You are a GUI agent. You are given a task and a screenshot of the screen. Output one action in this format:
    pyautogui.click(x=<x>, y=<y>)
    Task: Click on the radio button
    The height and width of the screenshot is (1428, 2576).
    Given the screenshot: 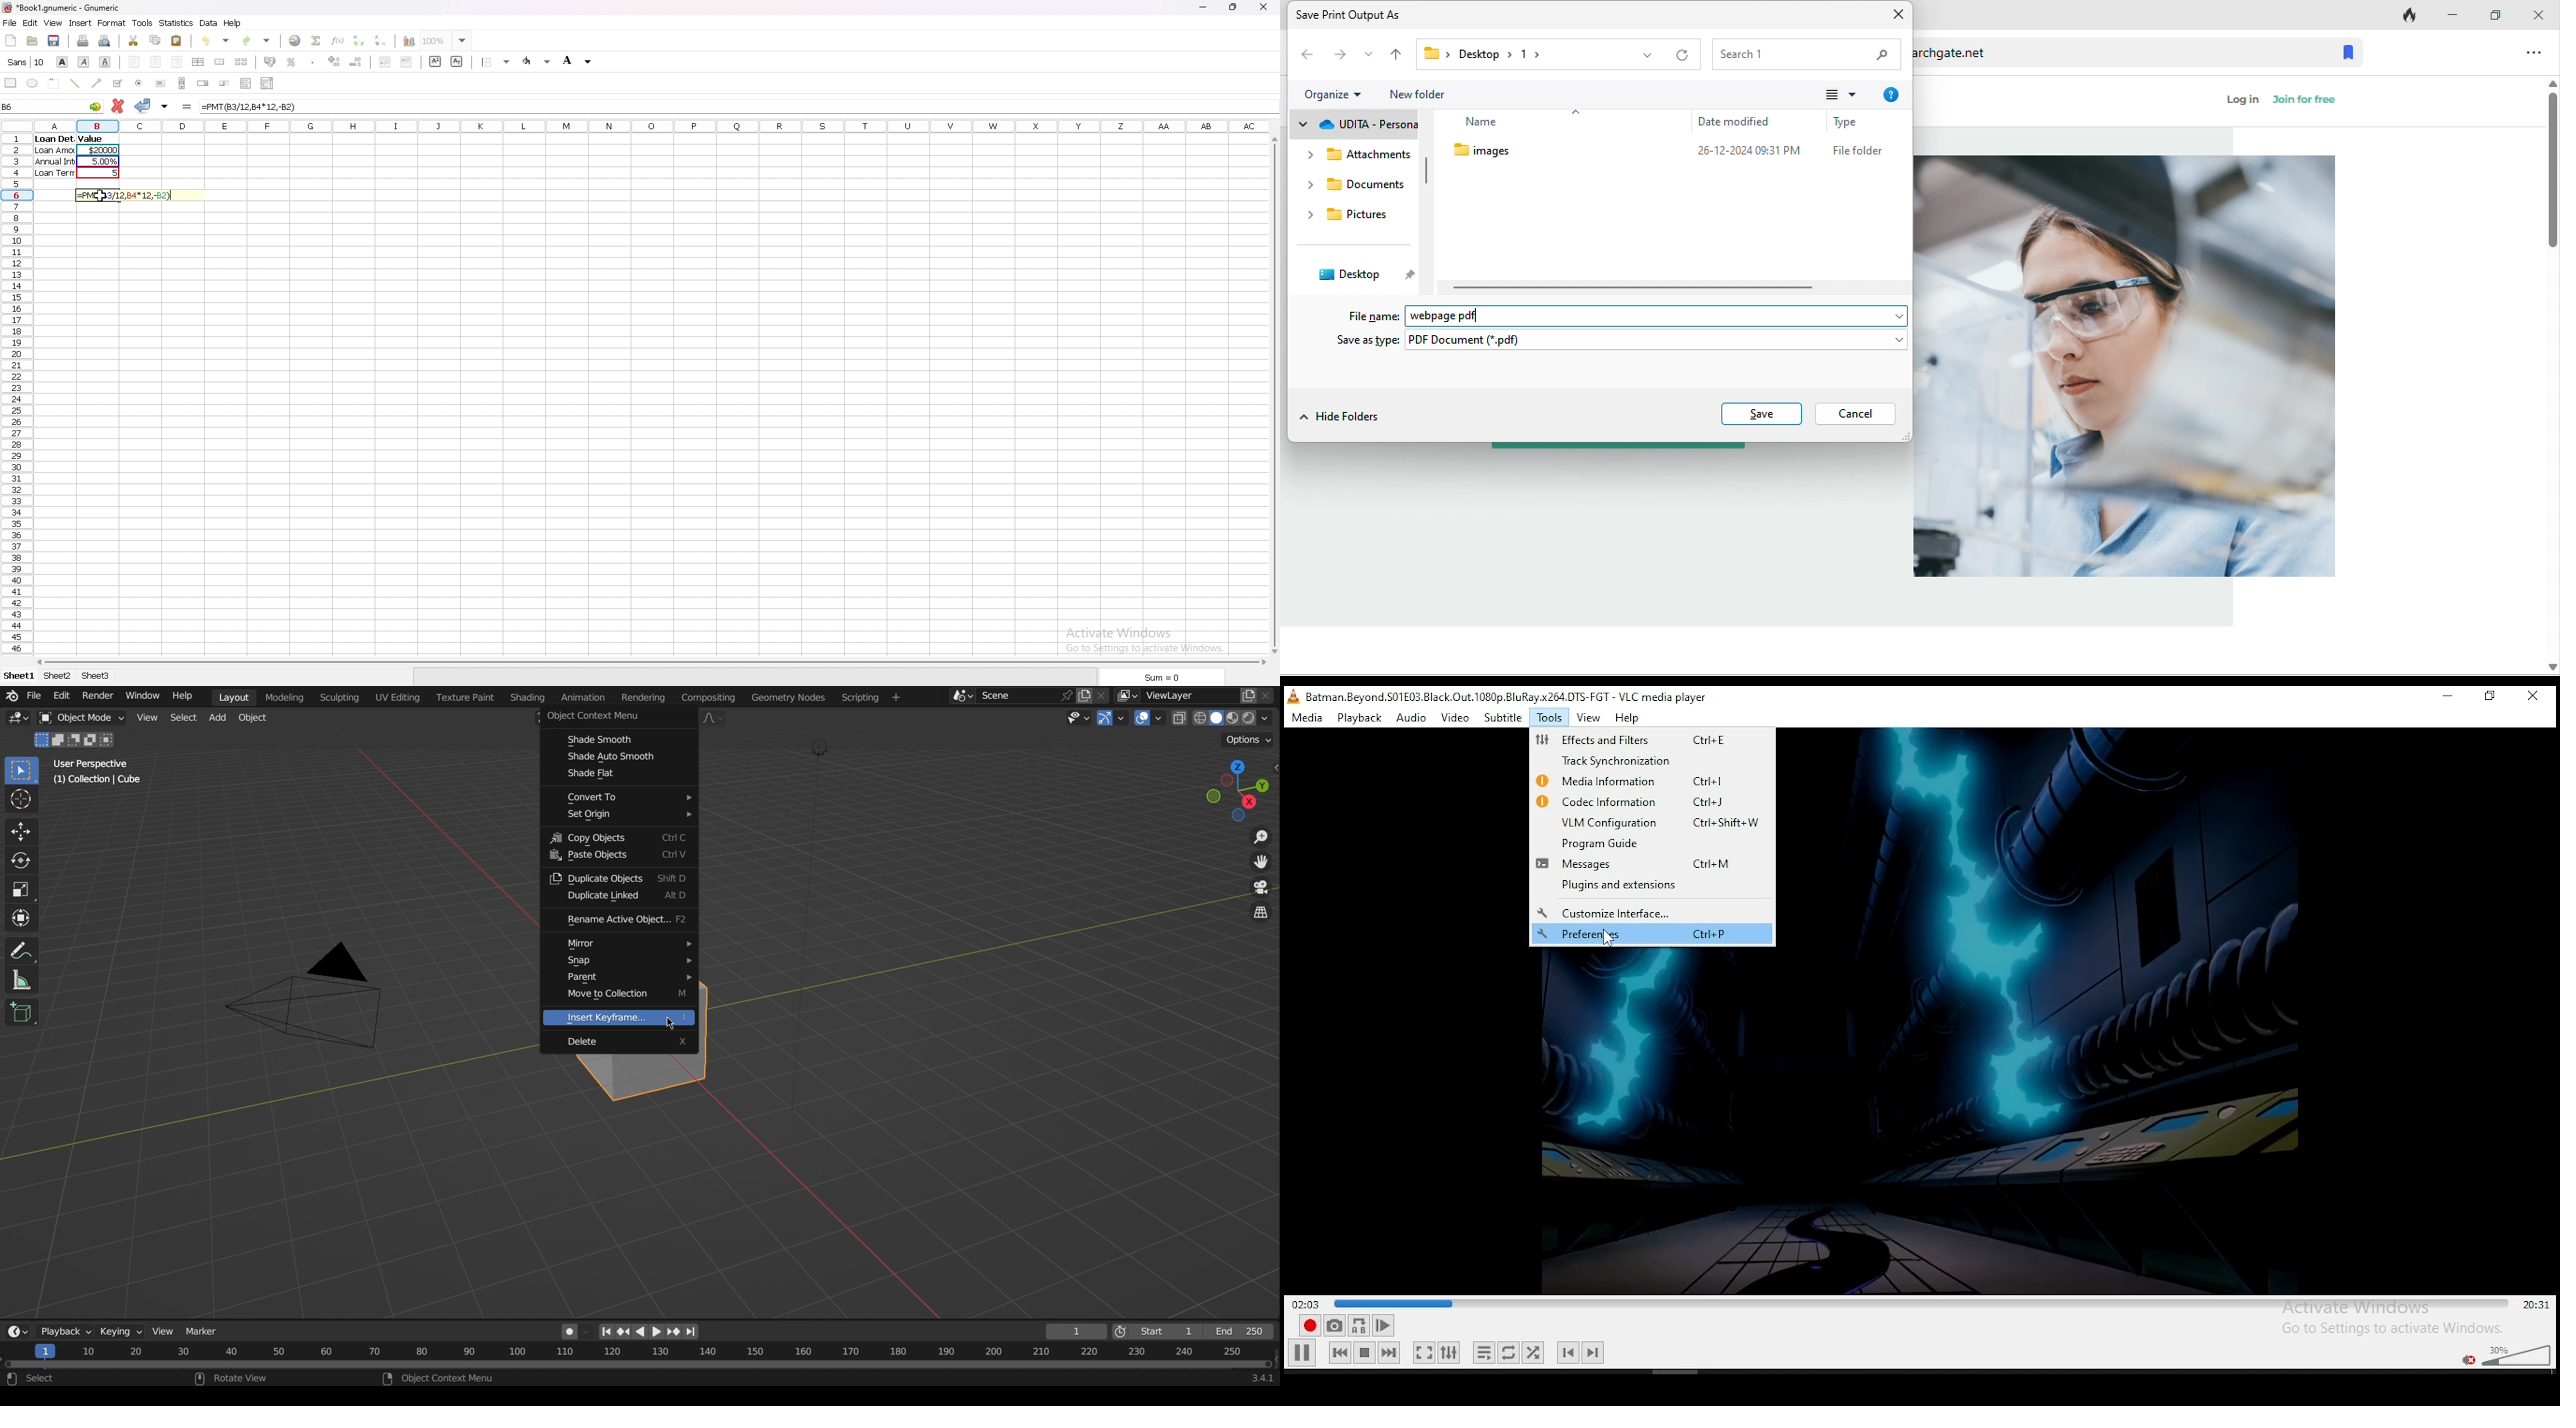 What is the action you would take?
    pyautogui.click(x=139, y=83)
    